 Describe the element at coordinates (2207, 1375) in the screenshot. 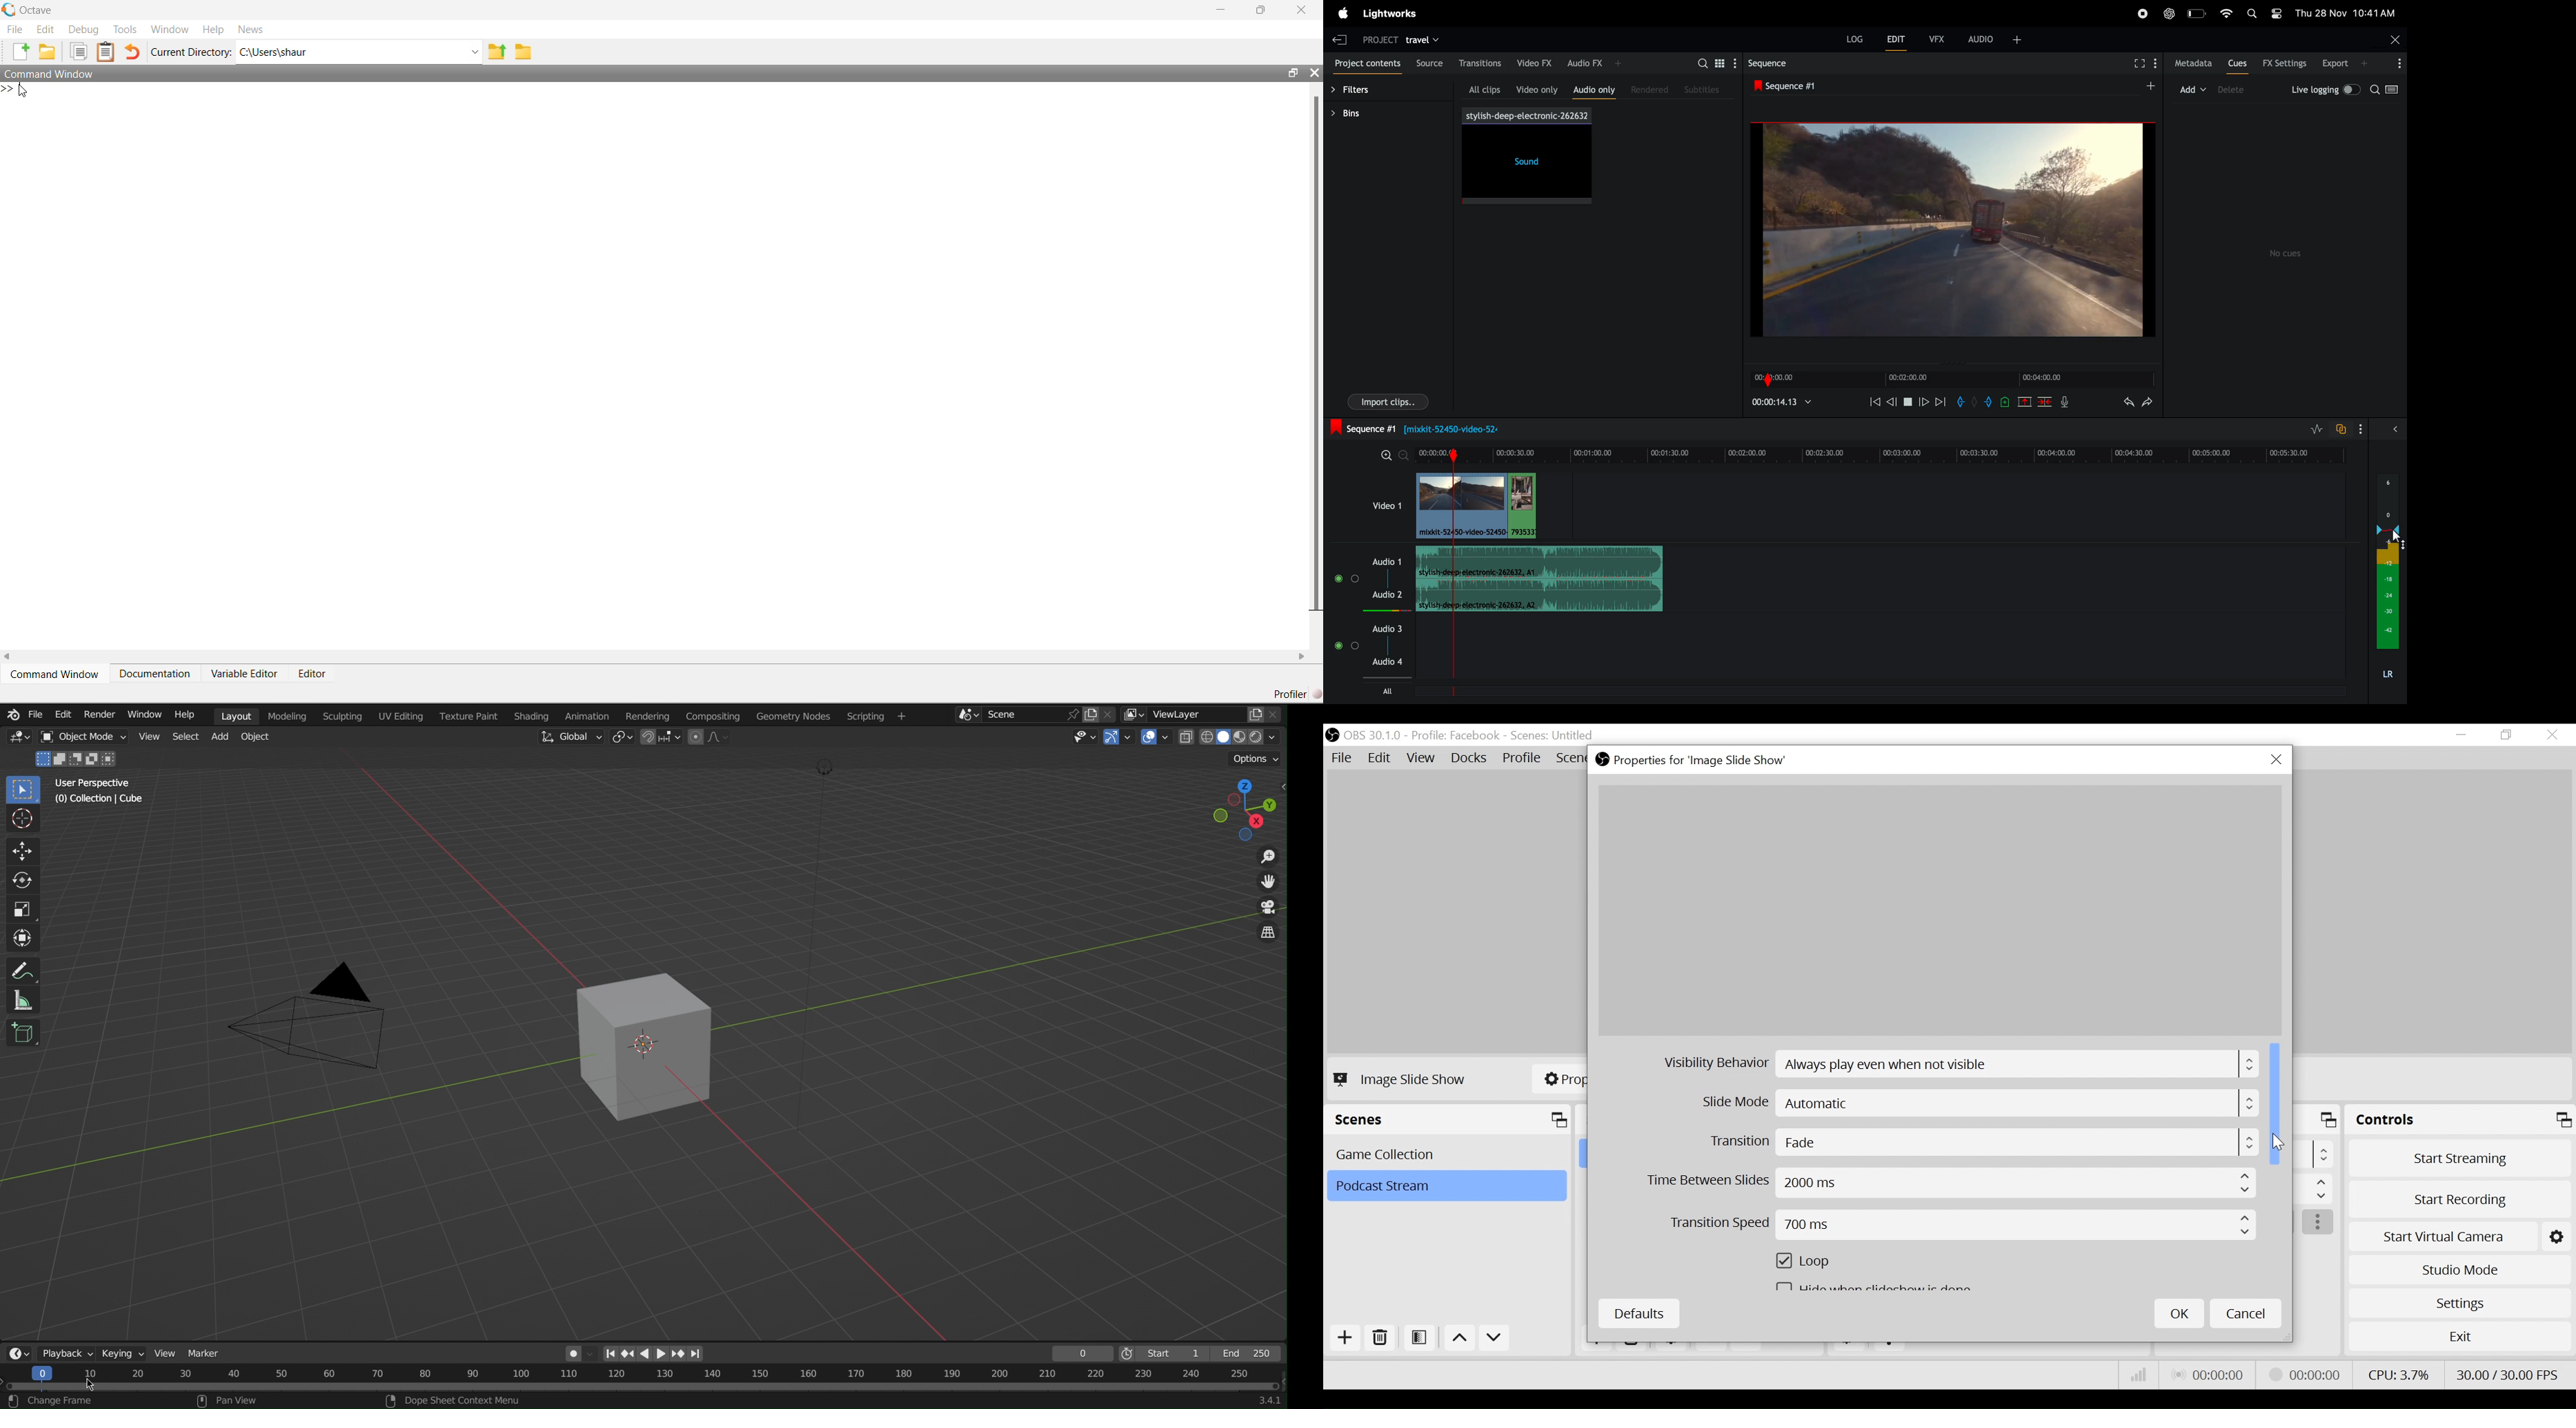

I see `Live Status` at that location.